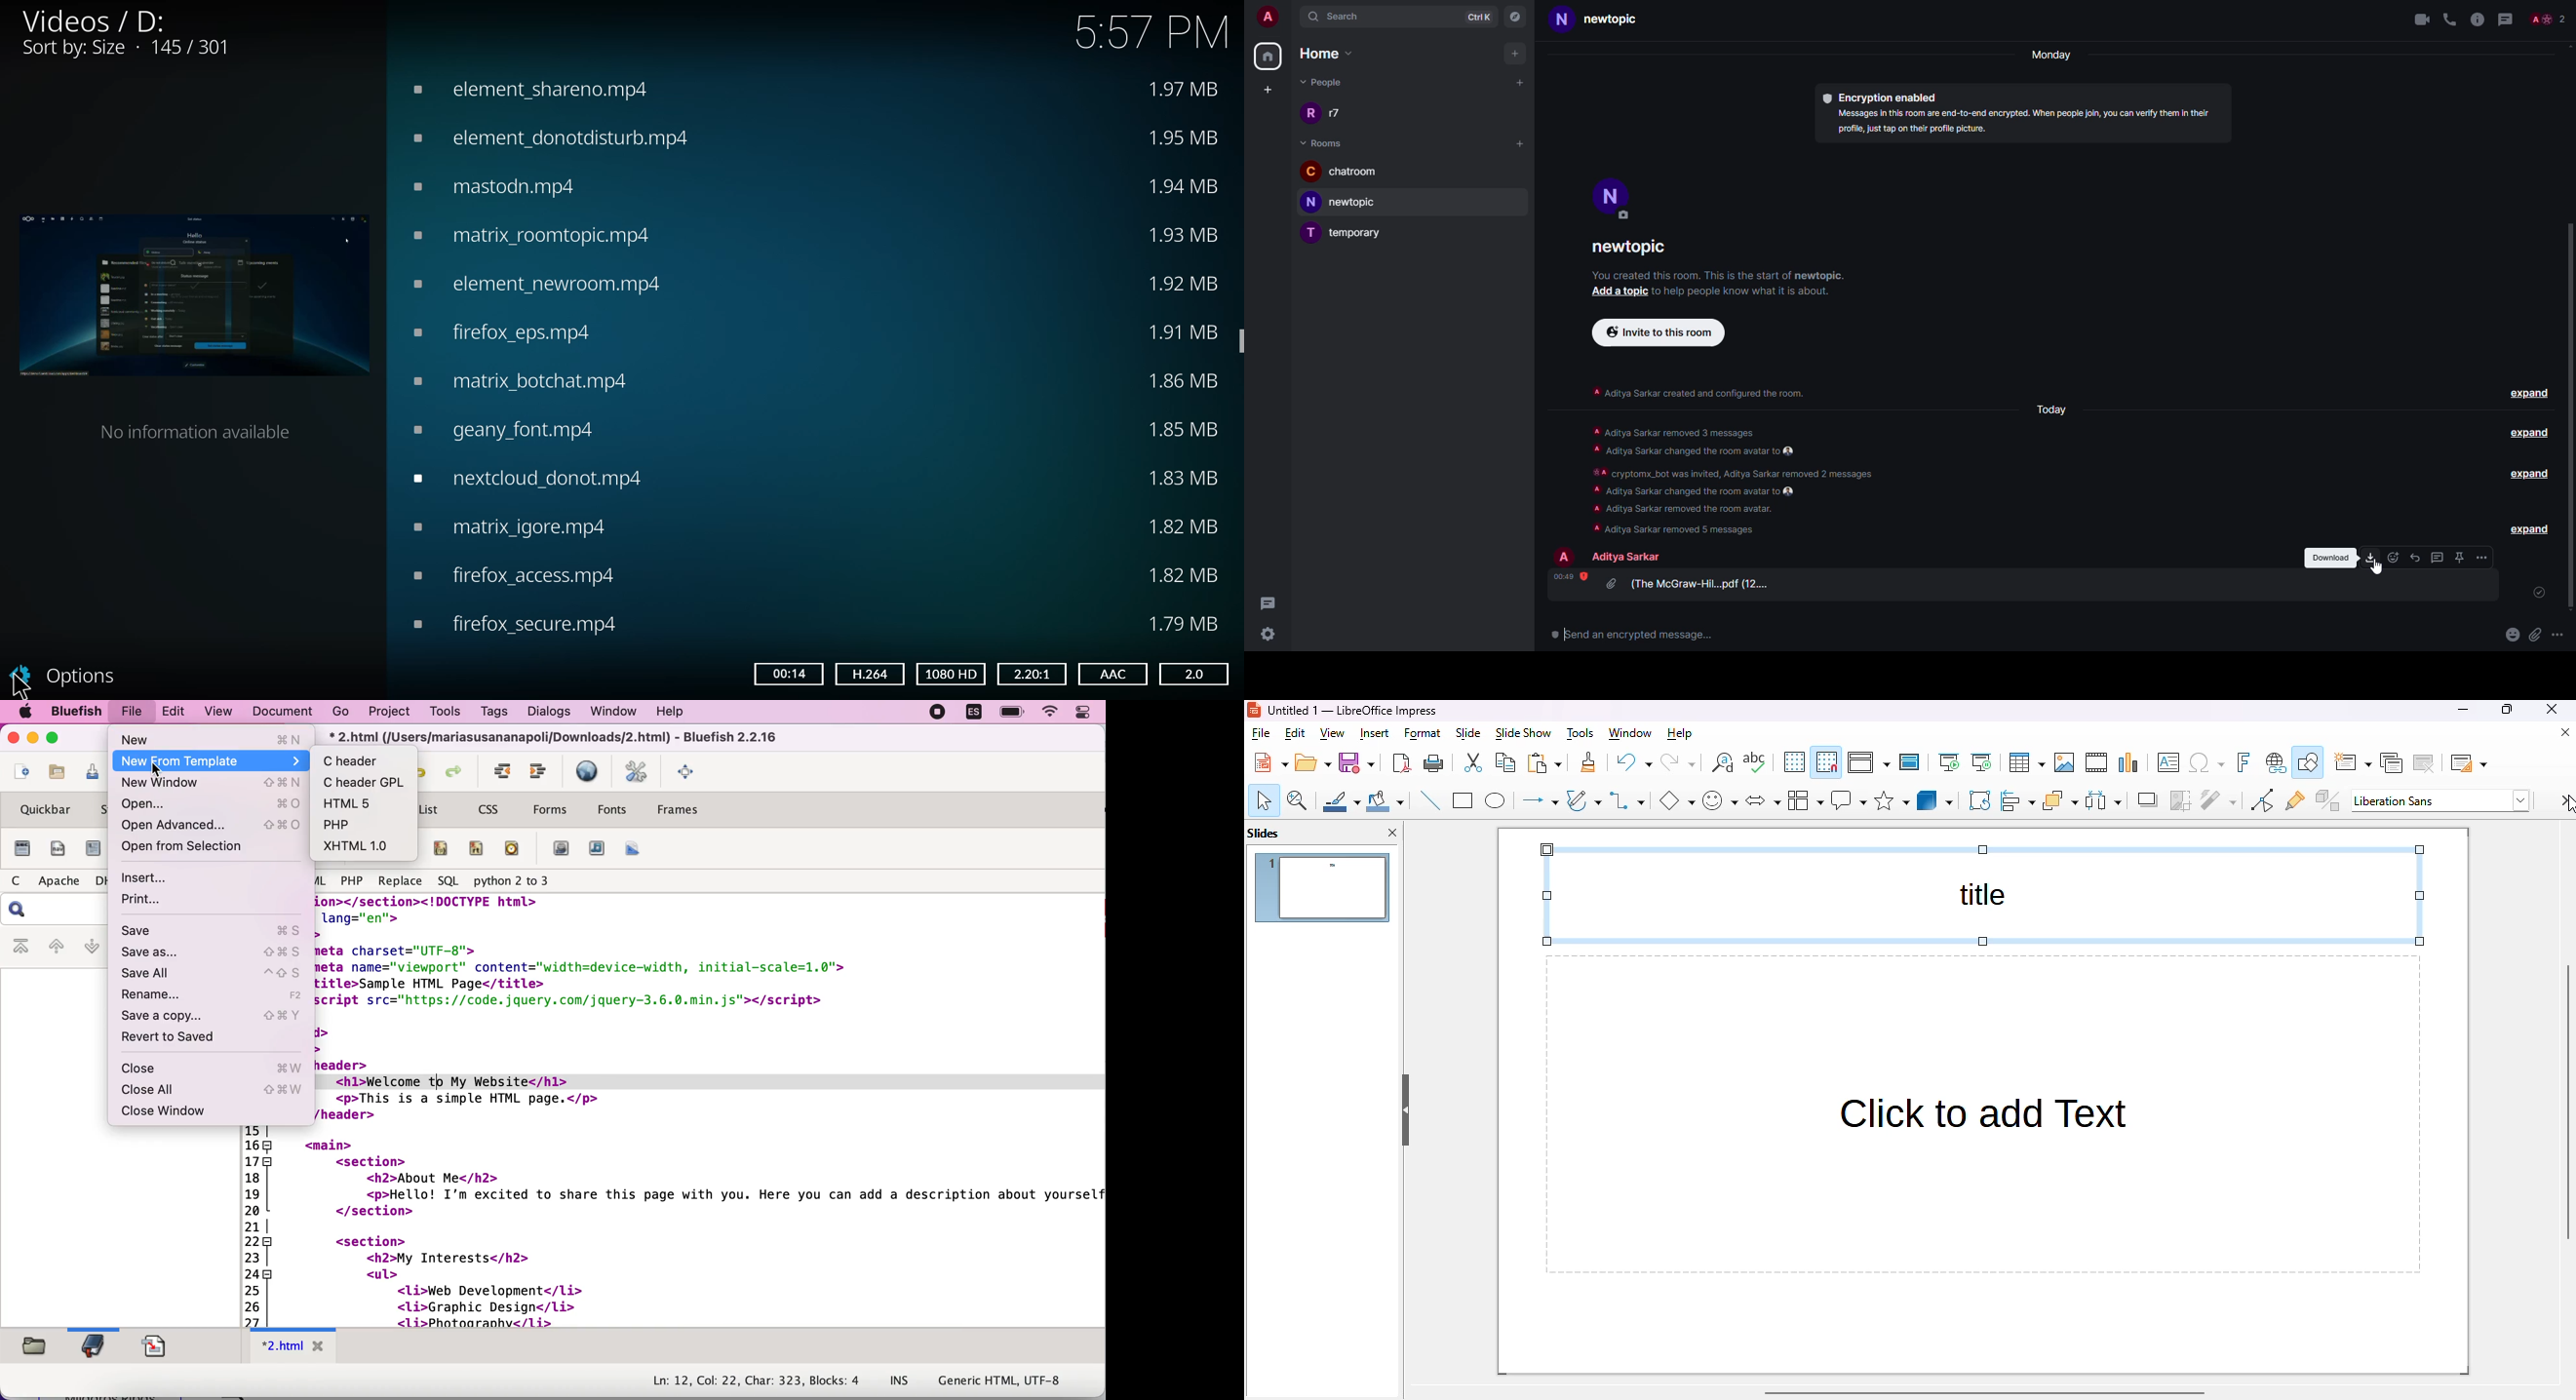 The width and height of the screenshot is (2576, 1400). I want to click on display grid, so click(1794, 761).